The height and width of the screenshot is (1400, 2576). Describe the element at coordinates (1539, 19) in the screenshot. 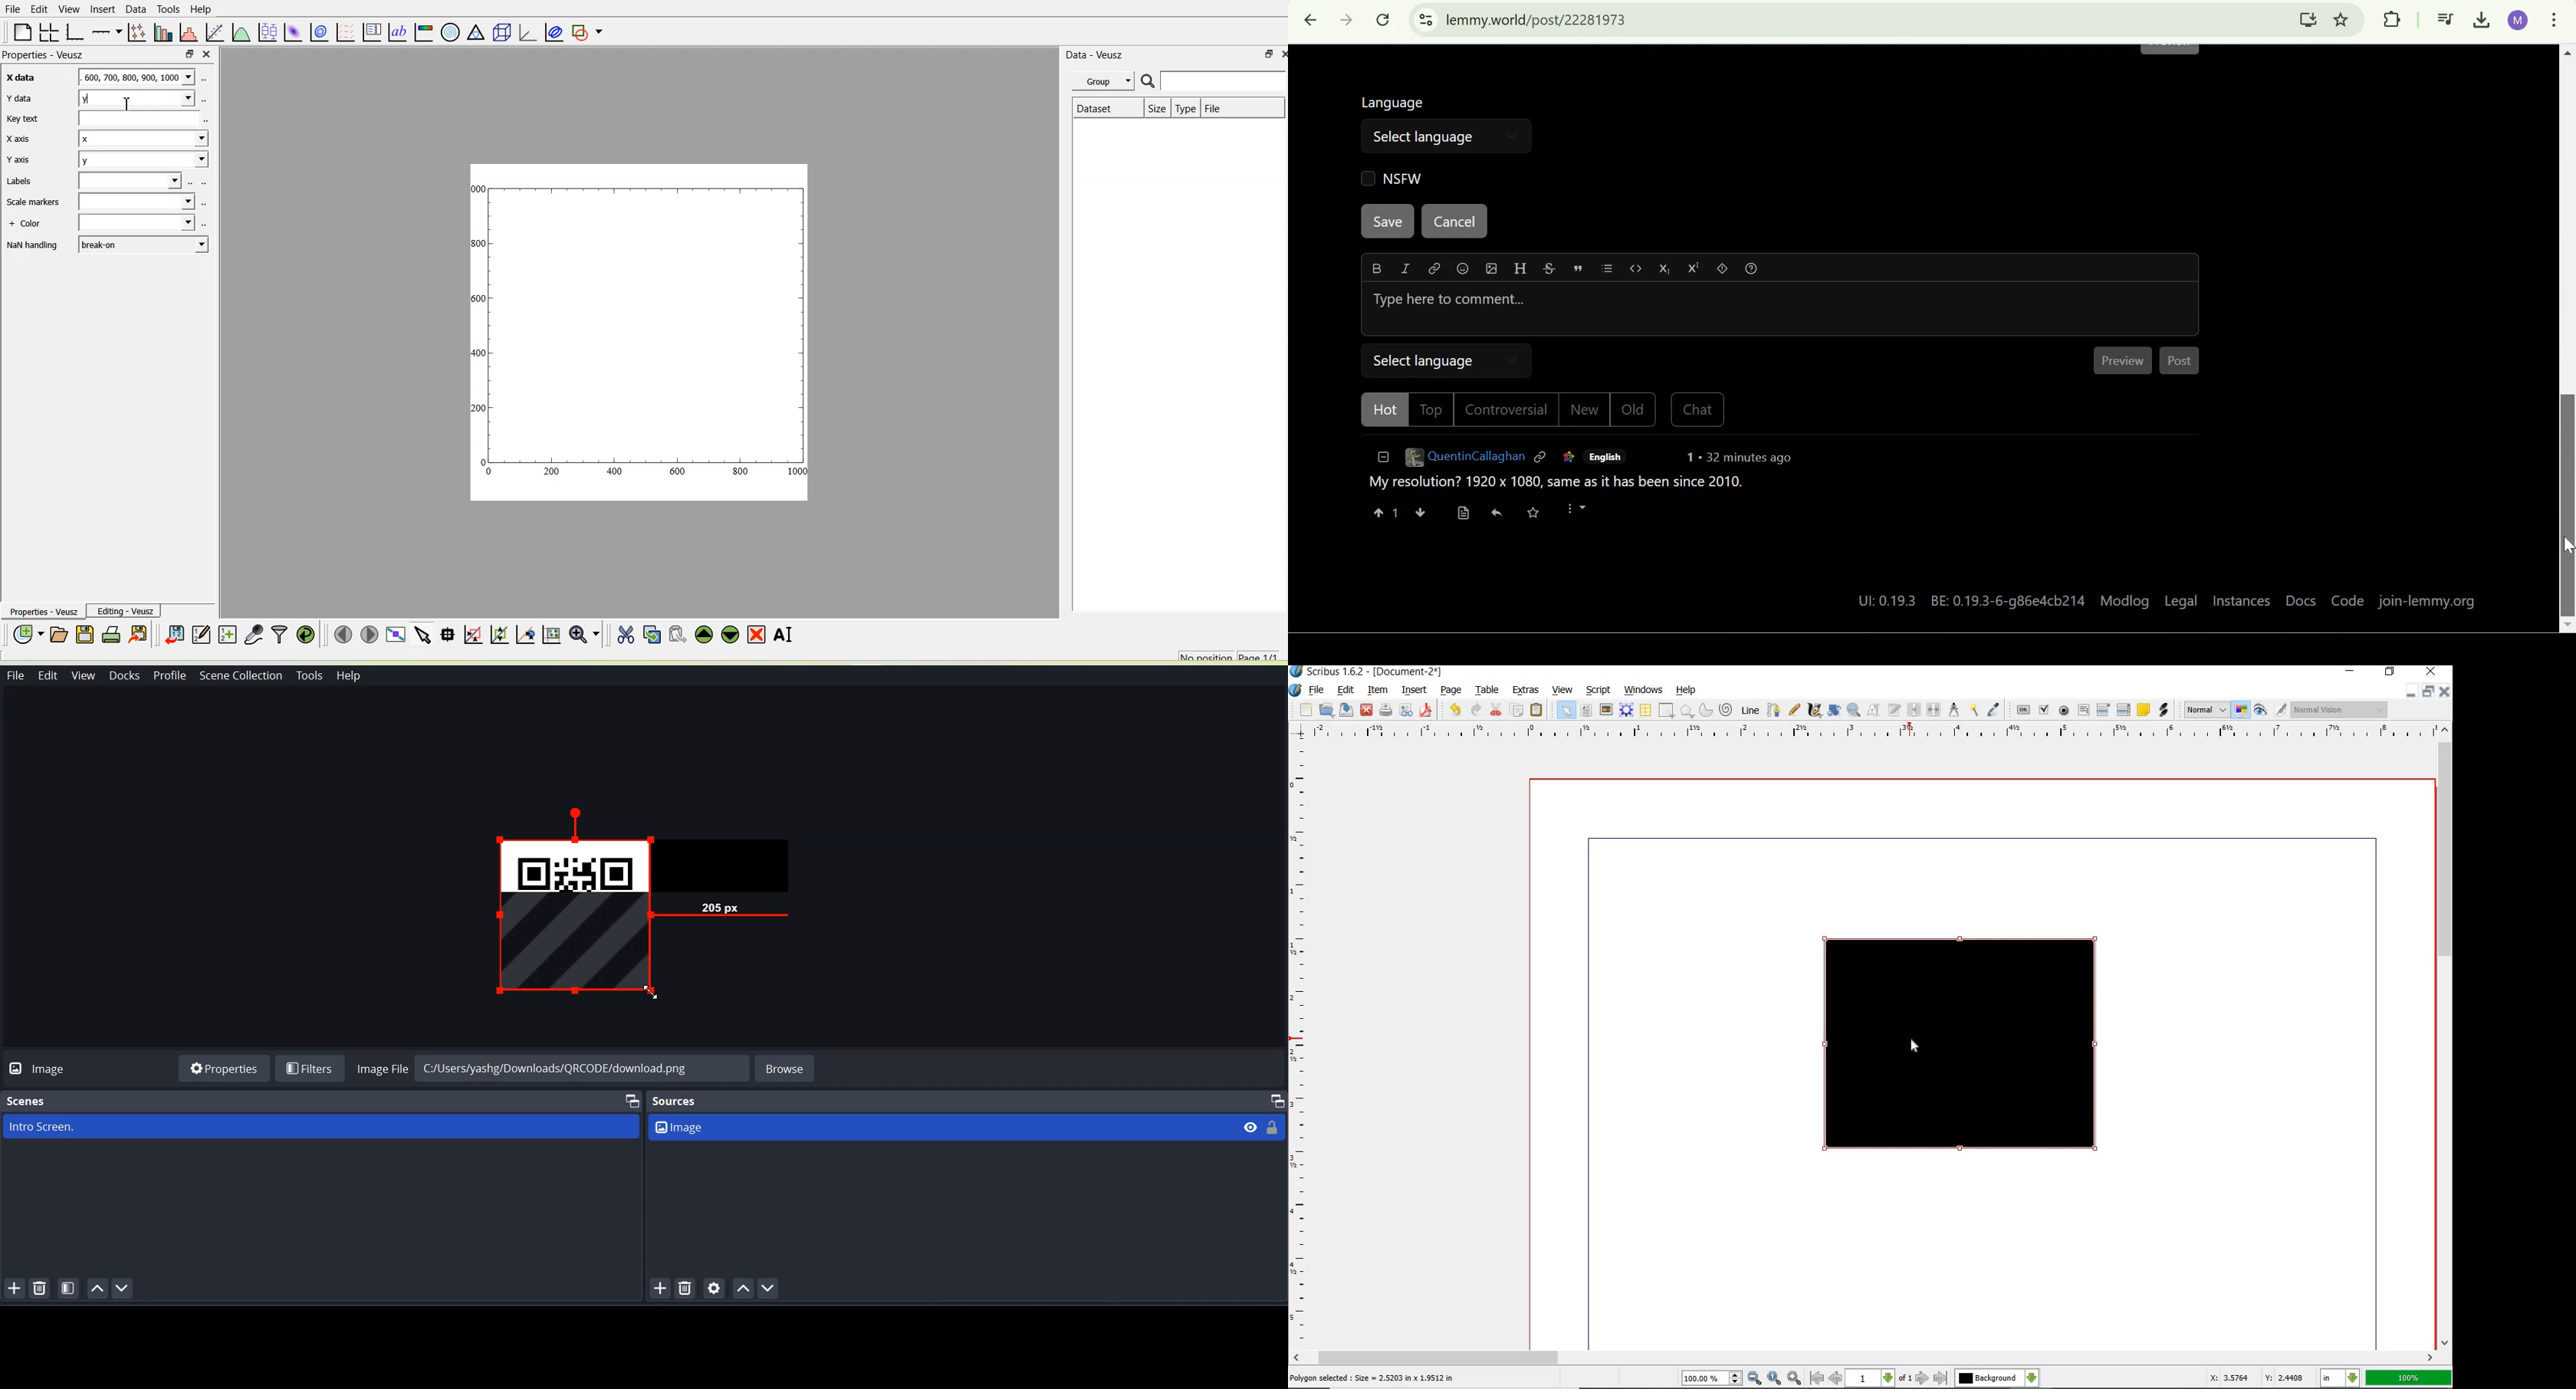

I see `lemmy.world/post/22281973` at that location.